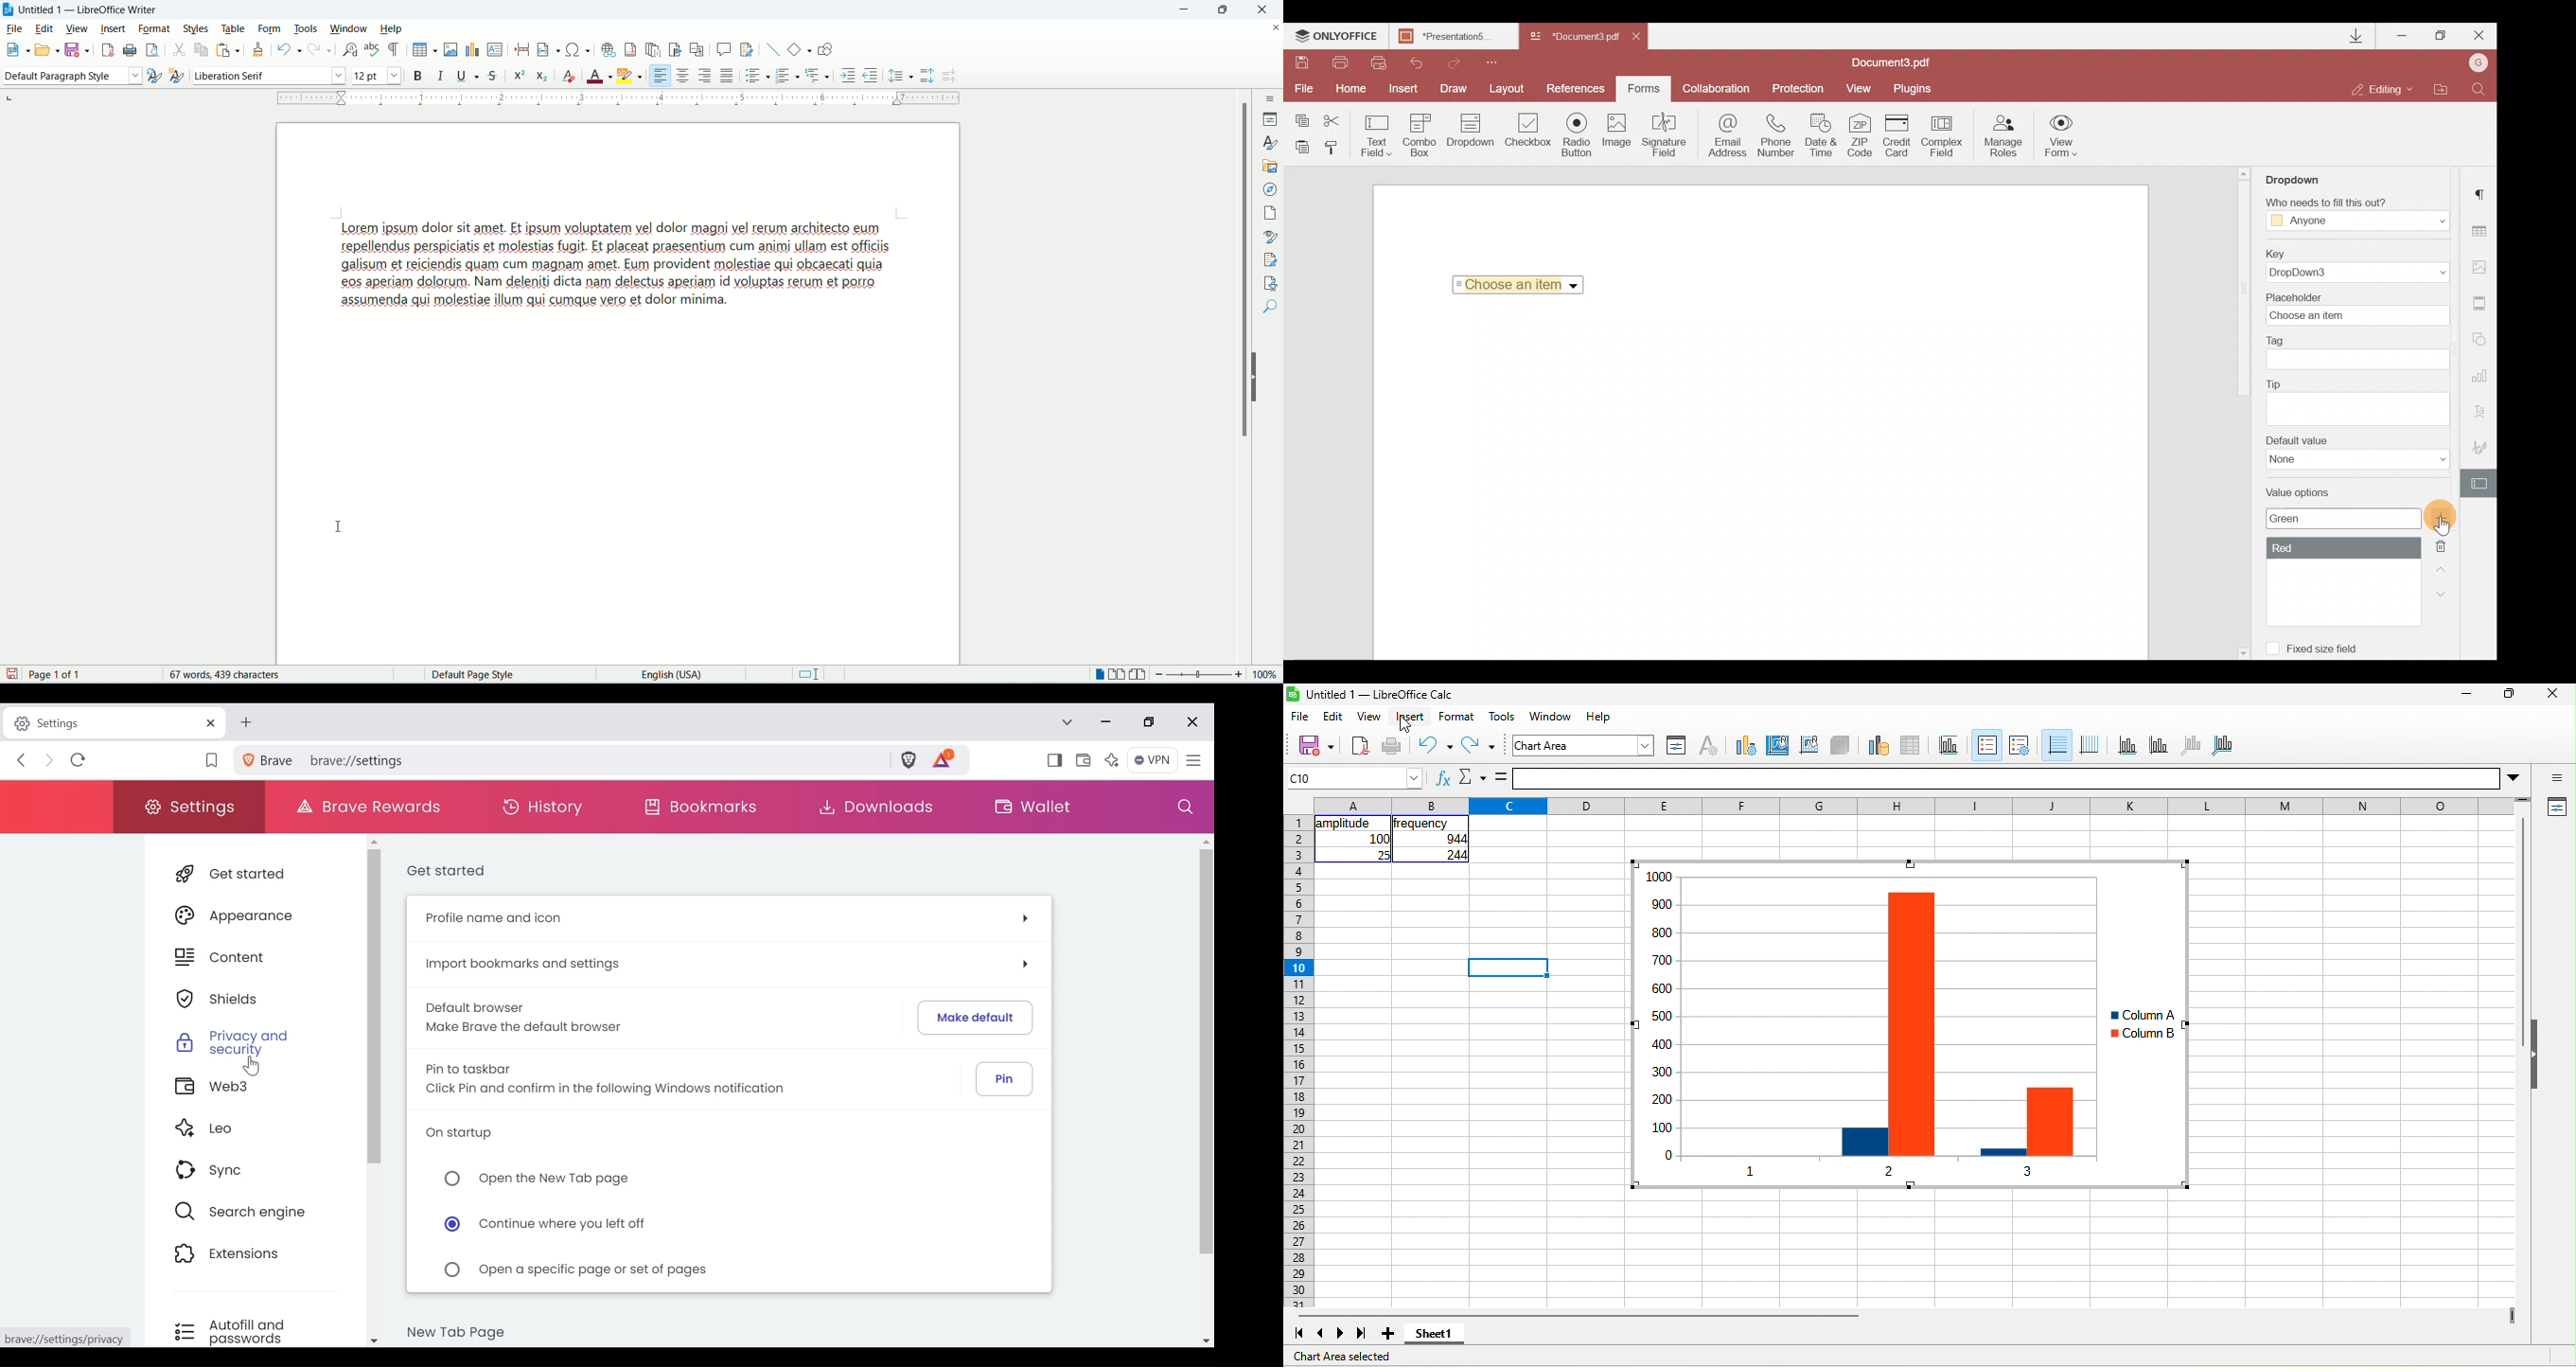  I want to click on chart area, so click(1585, 745).